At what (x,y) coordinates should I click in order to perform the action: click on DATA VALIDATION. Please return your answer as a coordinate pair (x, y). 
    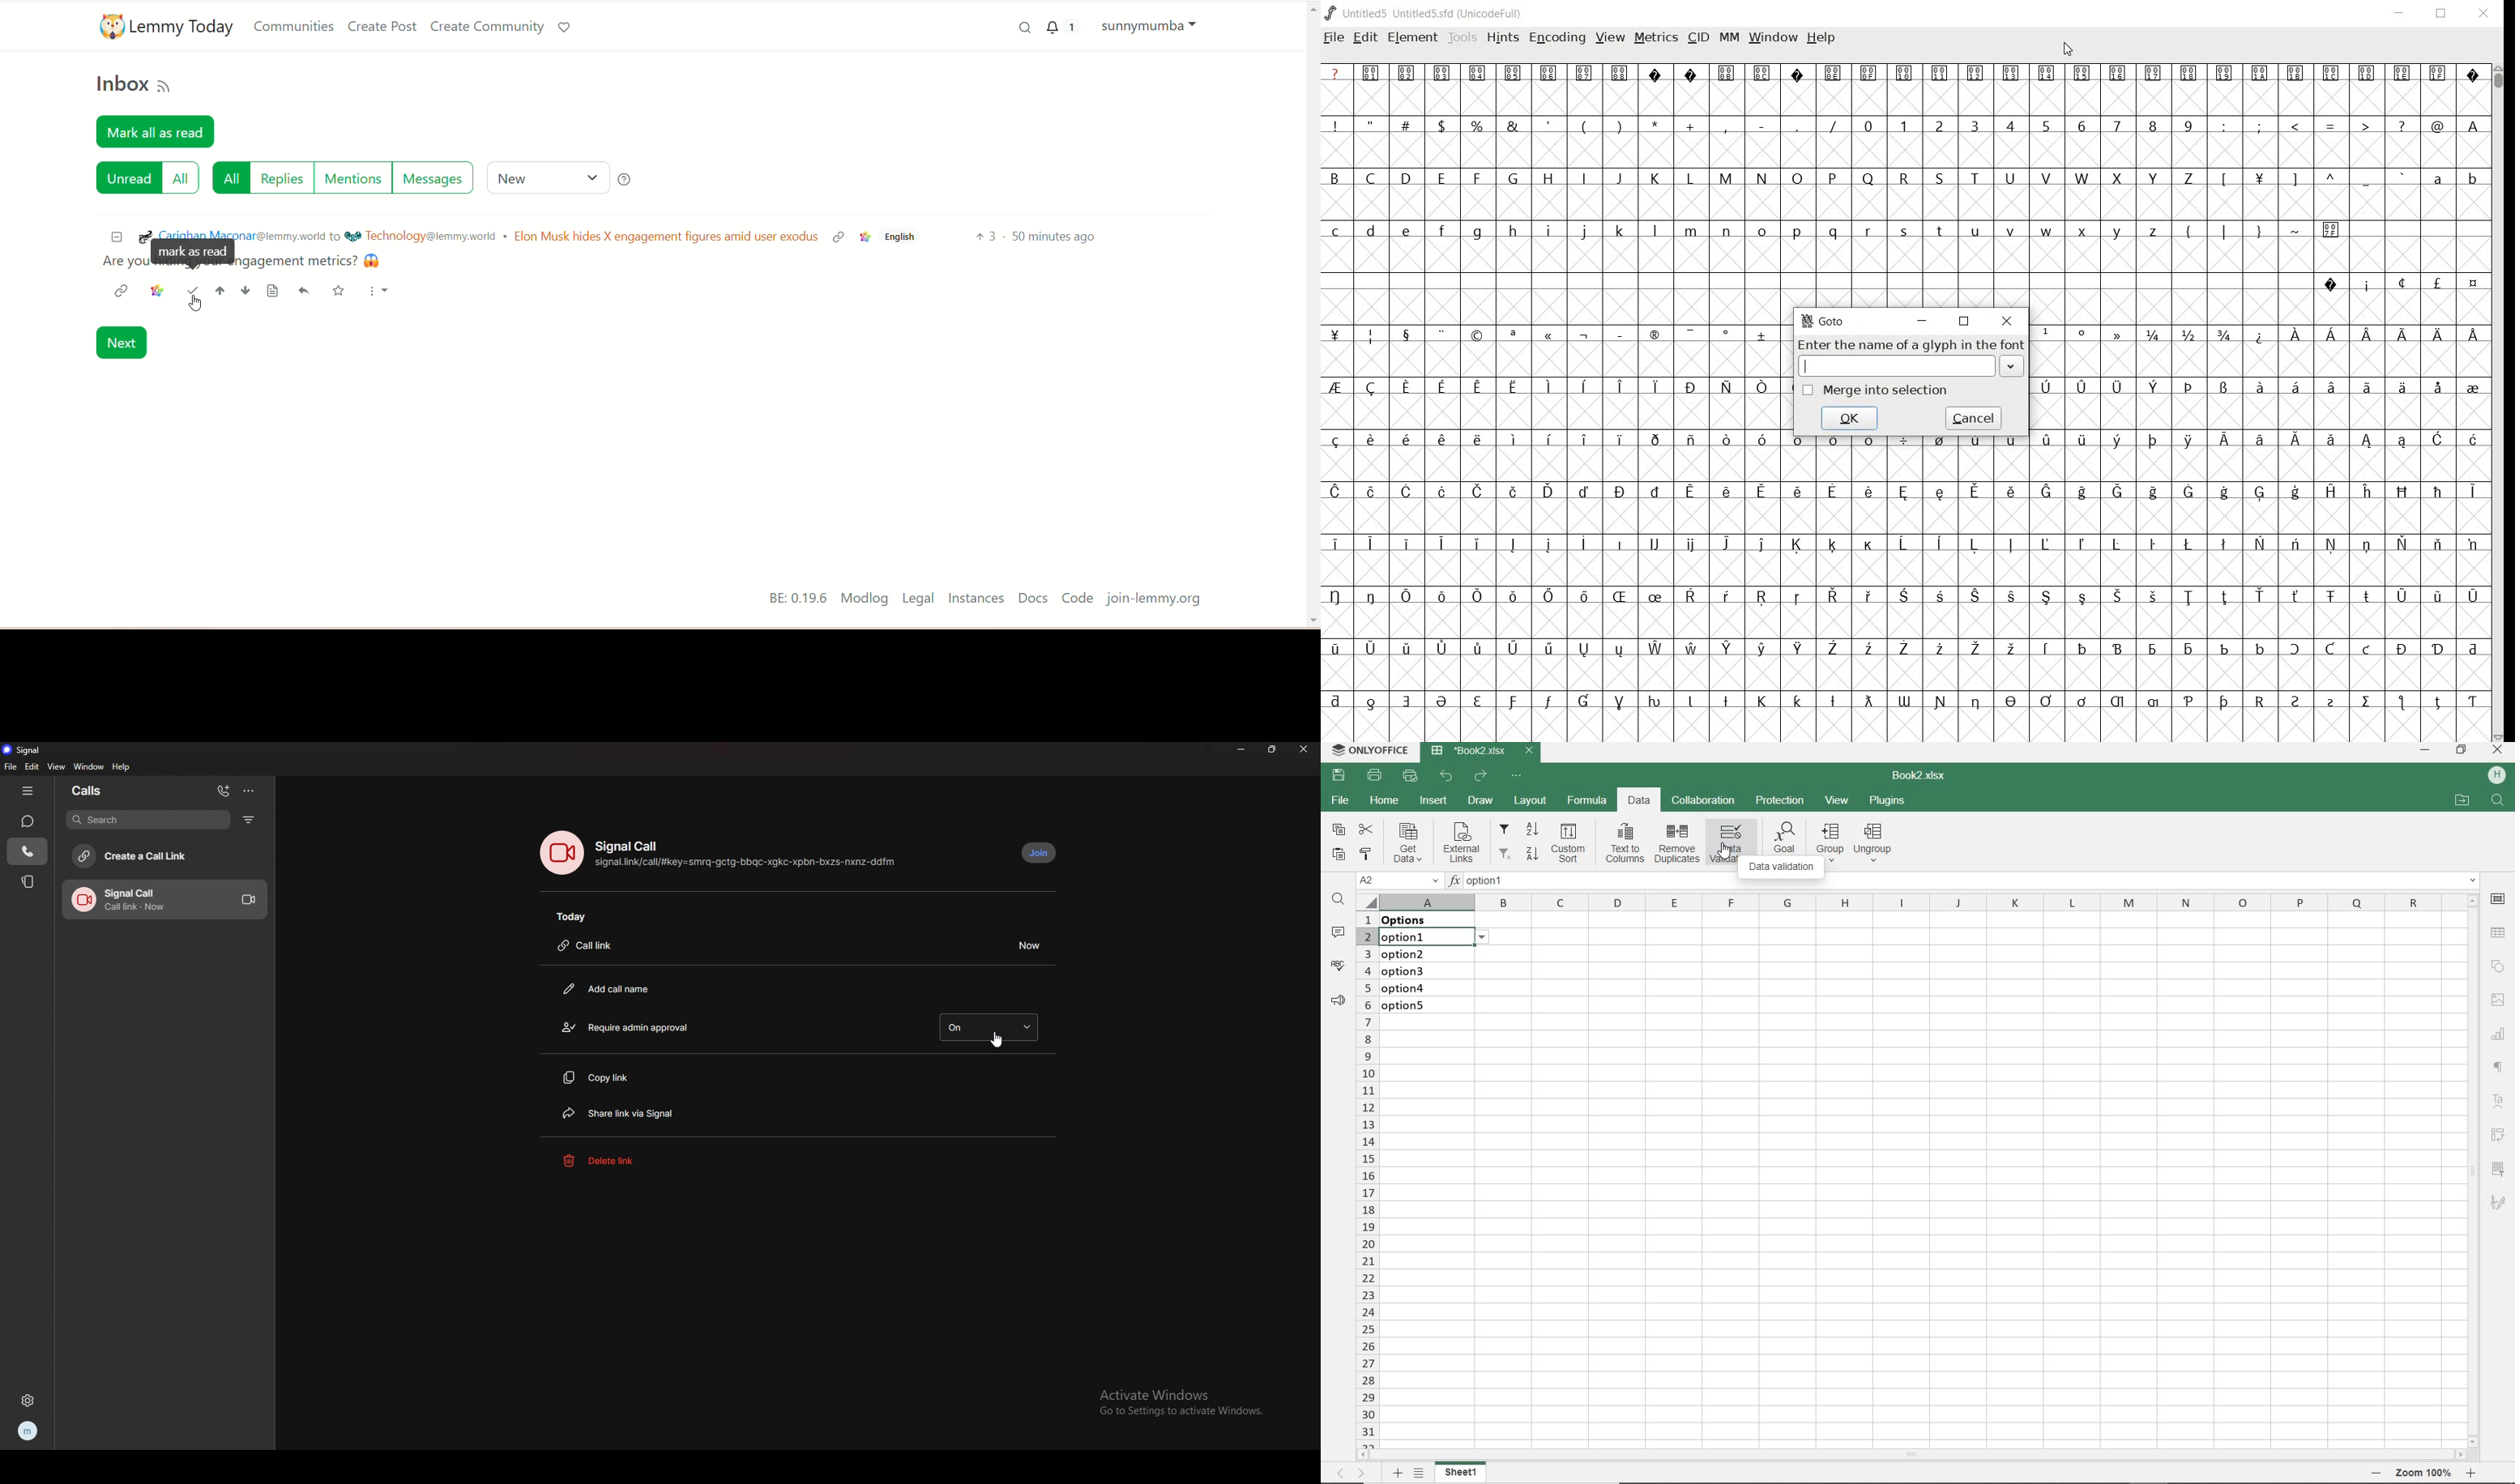
    Looking at the image, I should click on (1782, 866).